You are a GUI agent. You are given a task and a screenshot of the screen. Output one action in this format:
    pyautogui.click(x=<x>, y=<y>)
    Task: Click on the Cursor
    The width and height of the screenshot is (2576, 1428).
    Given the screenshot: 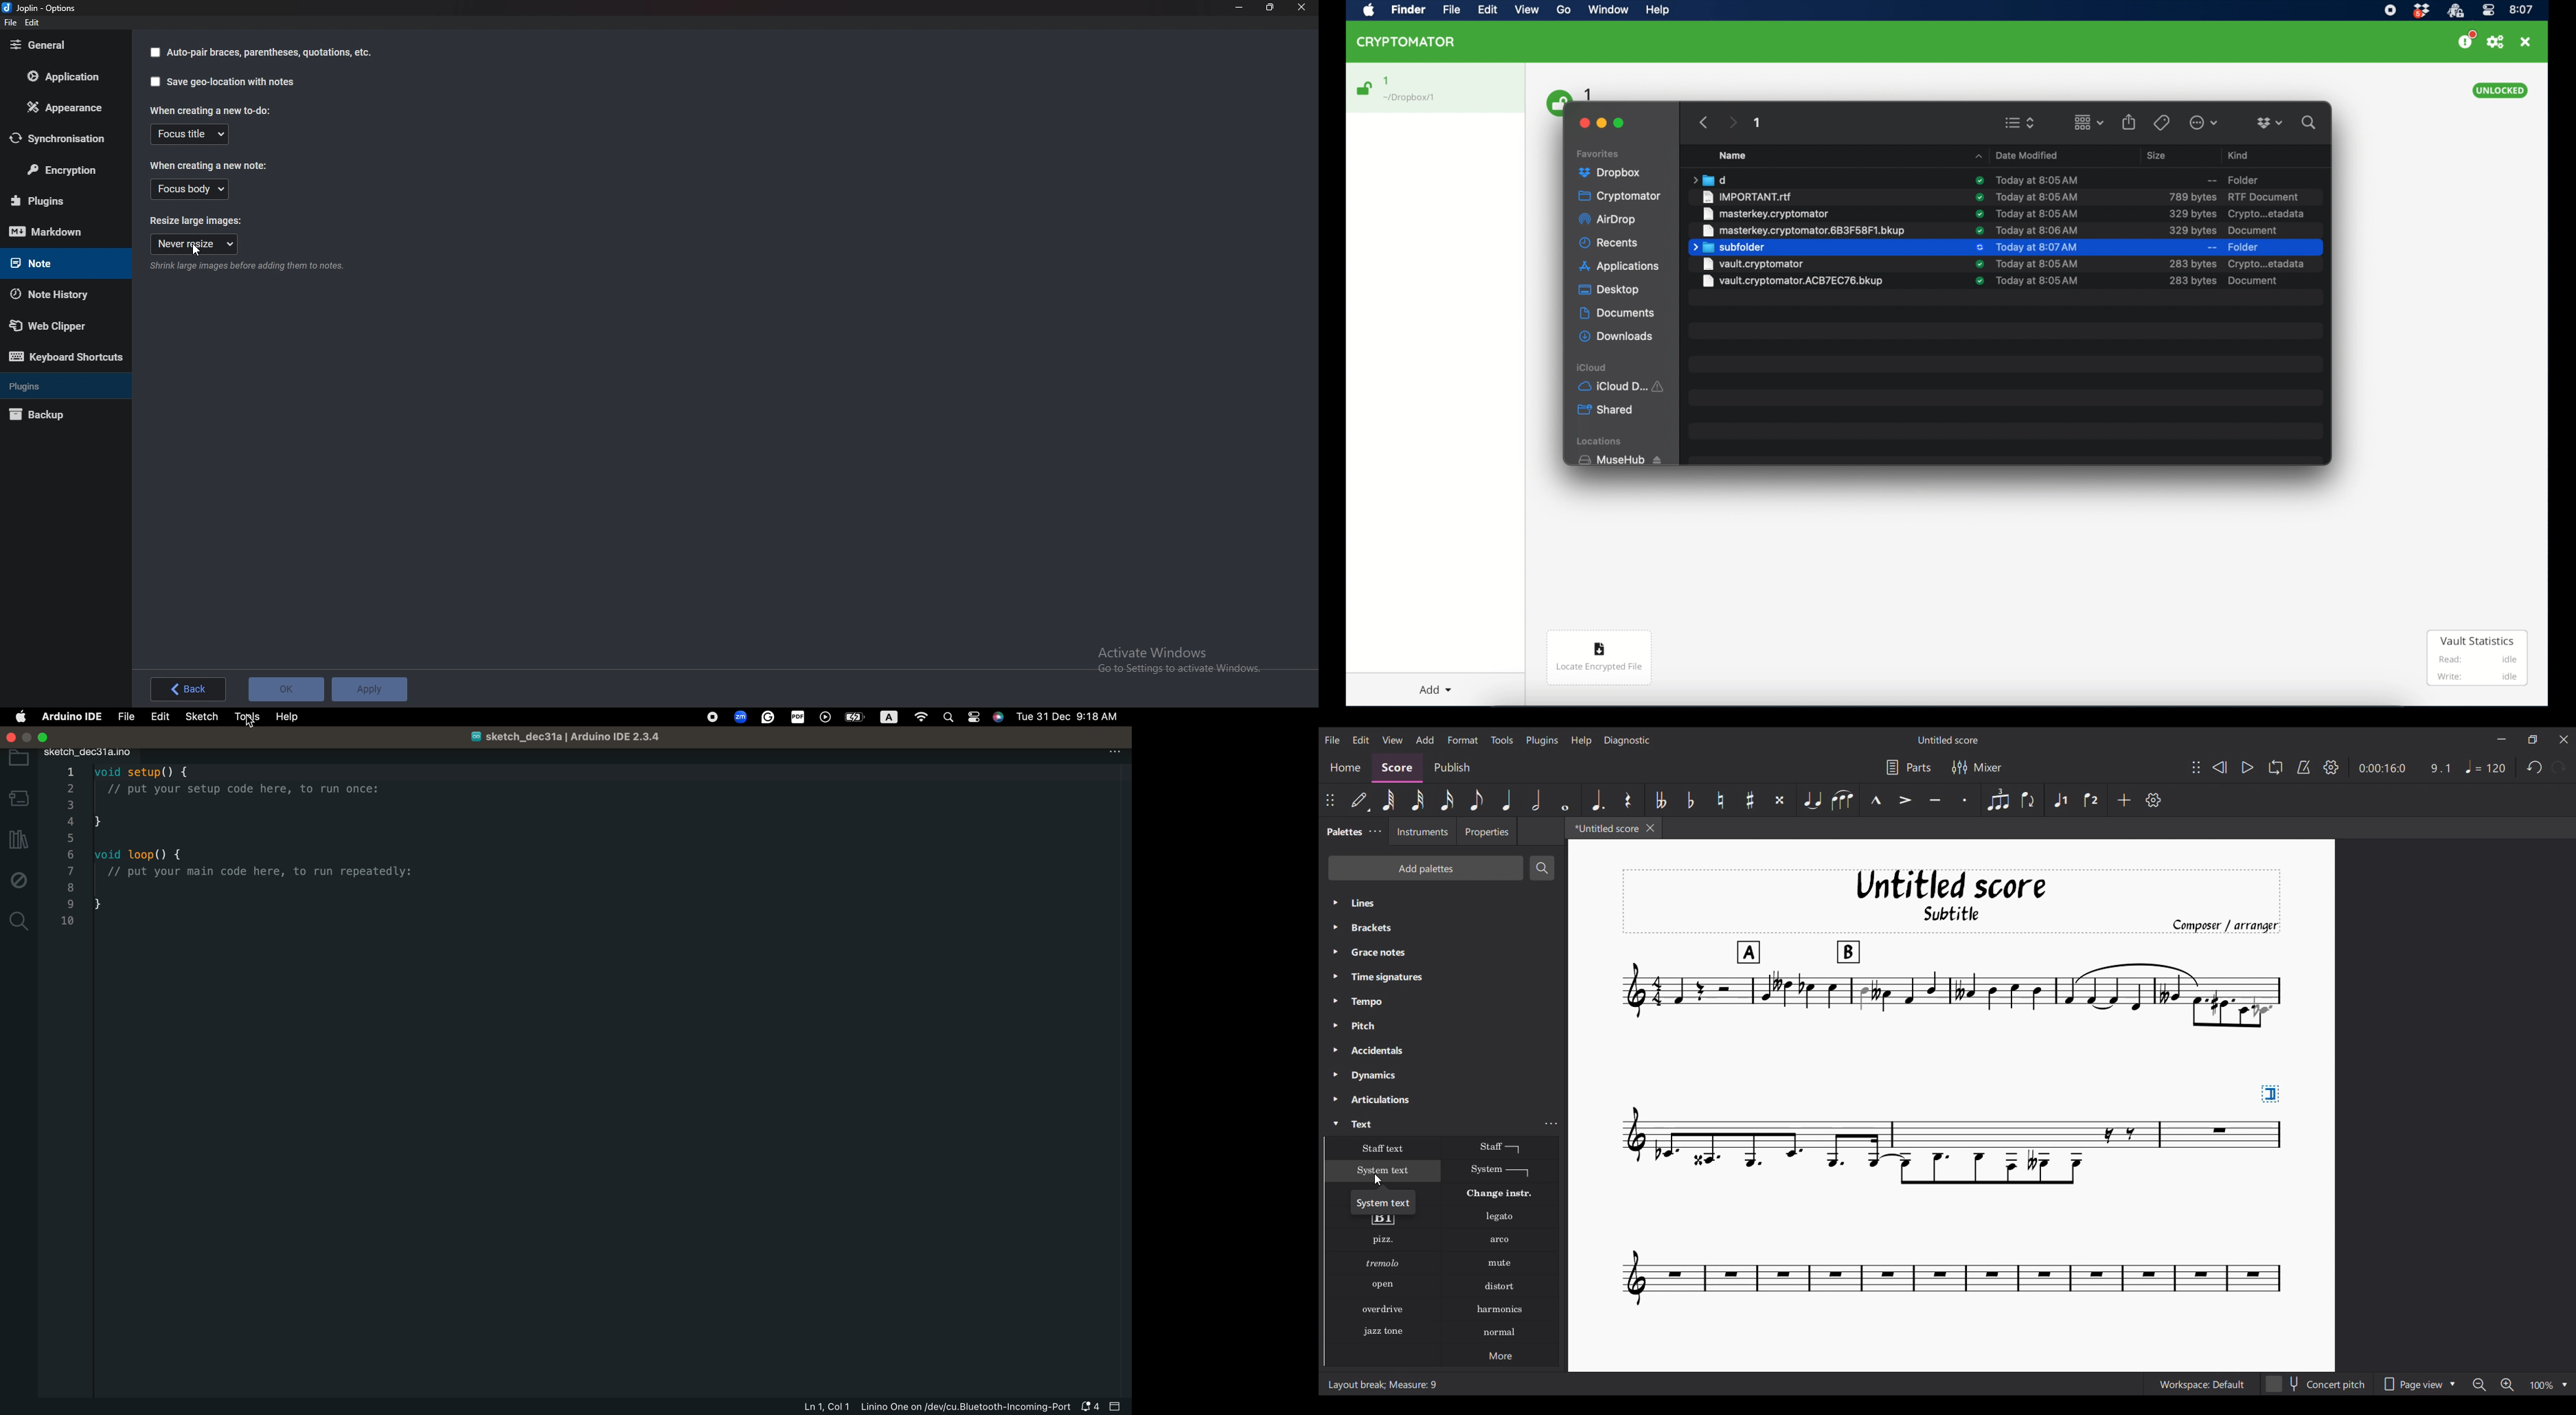 What is the action you would take?
    pyautogui.click(x=200, y=250)
    